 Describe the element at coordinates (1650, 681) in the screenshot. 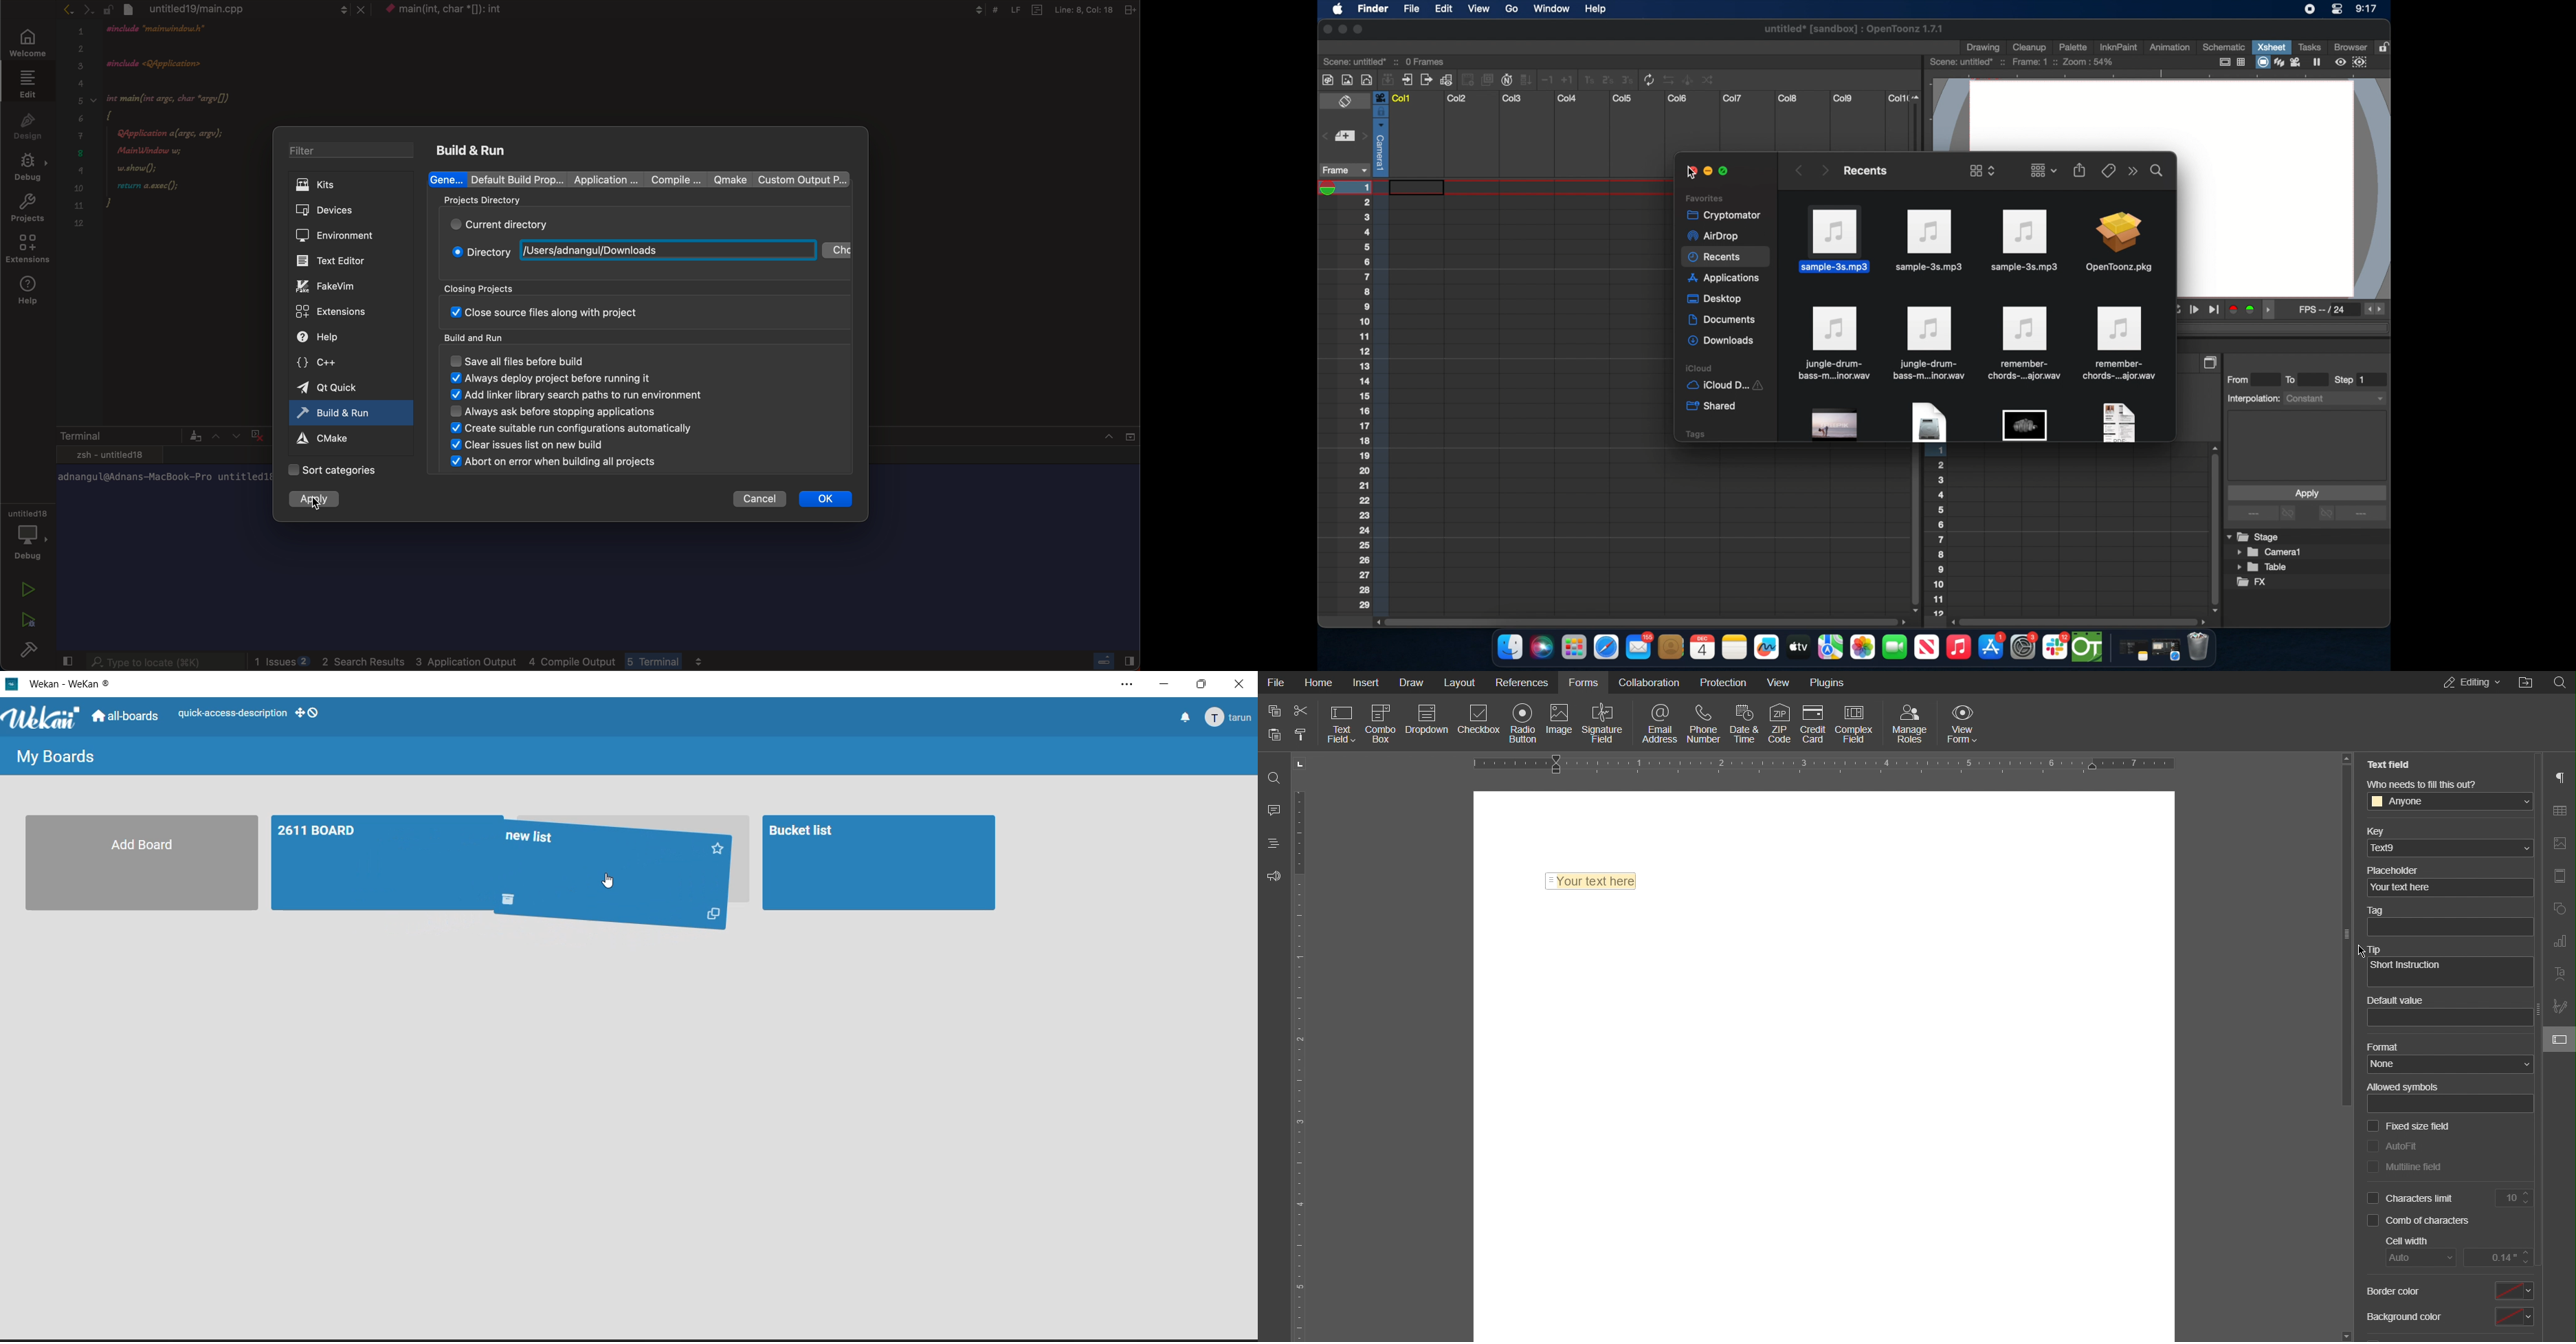

I see `Collaboration` at that location.